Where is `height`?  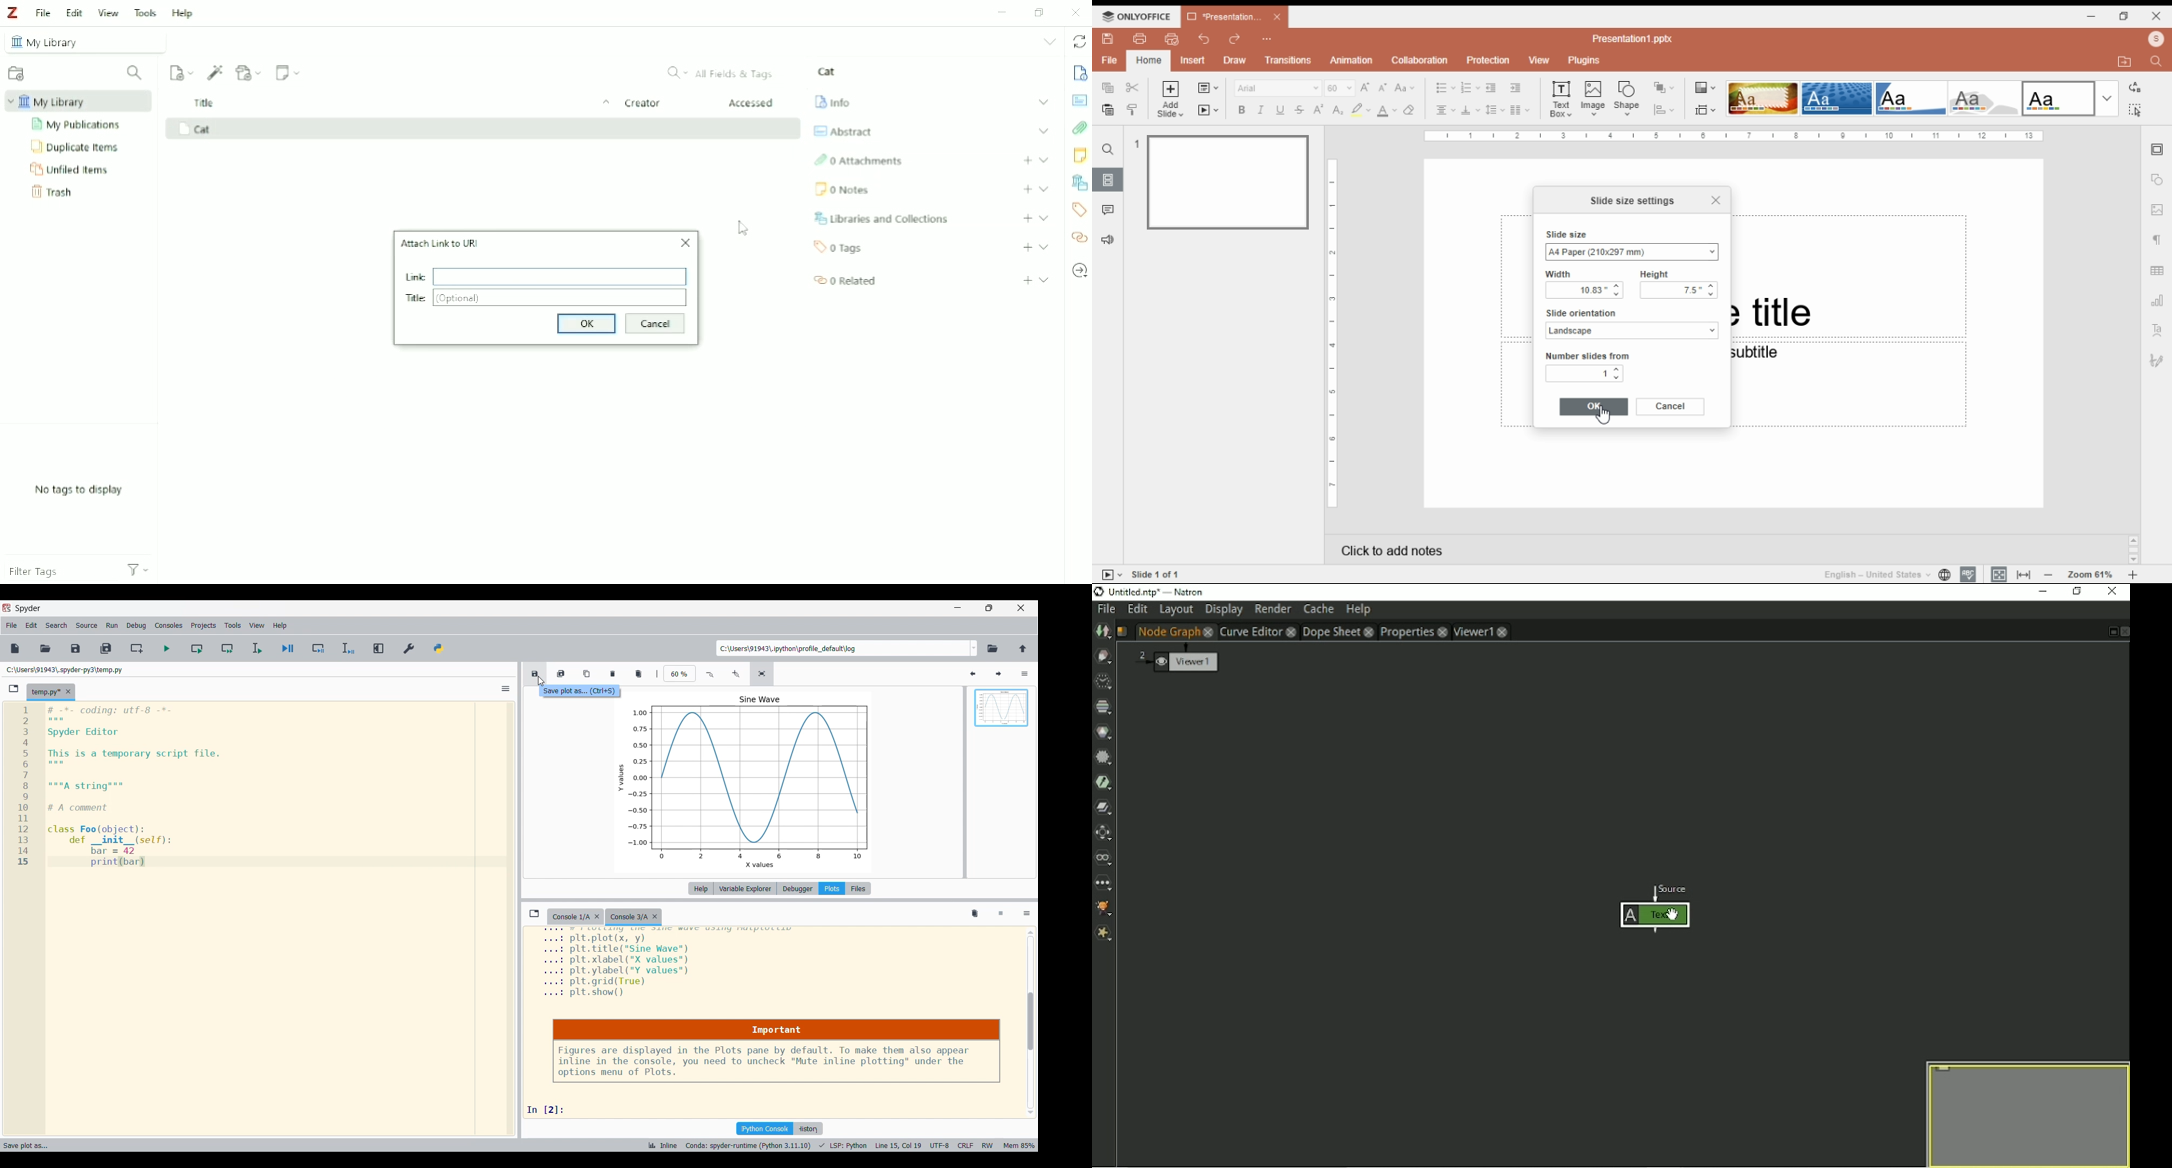 height is located at coordinates (1679, 273).